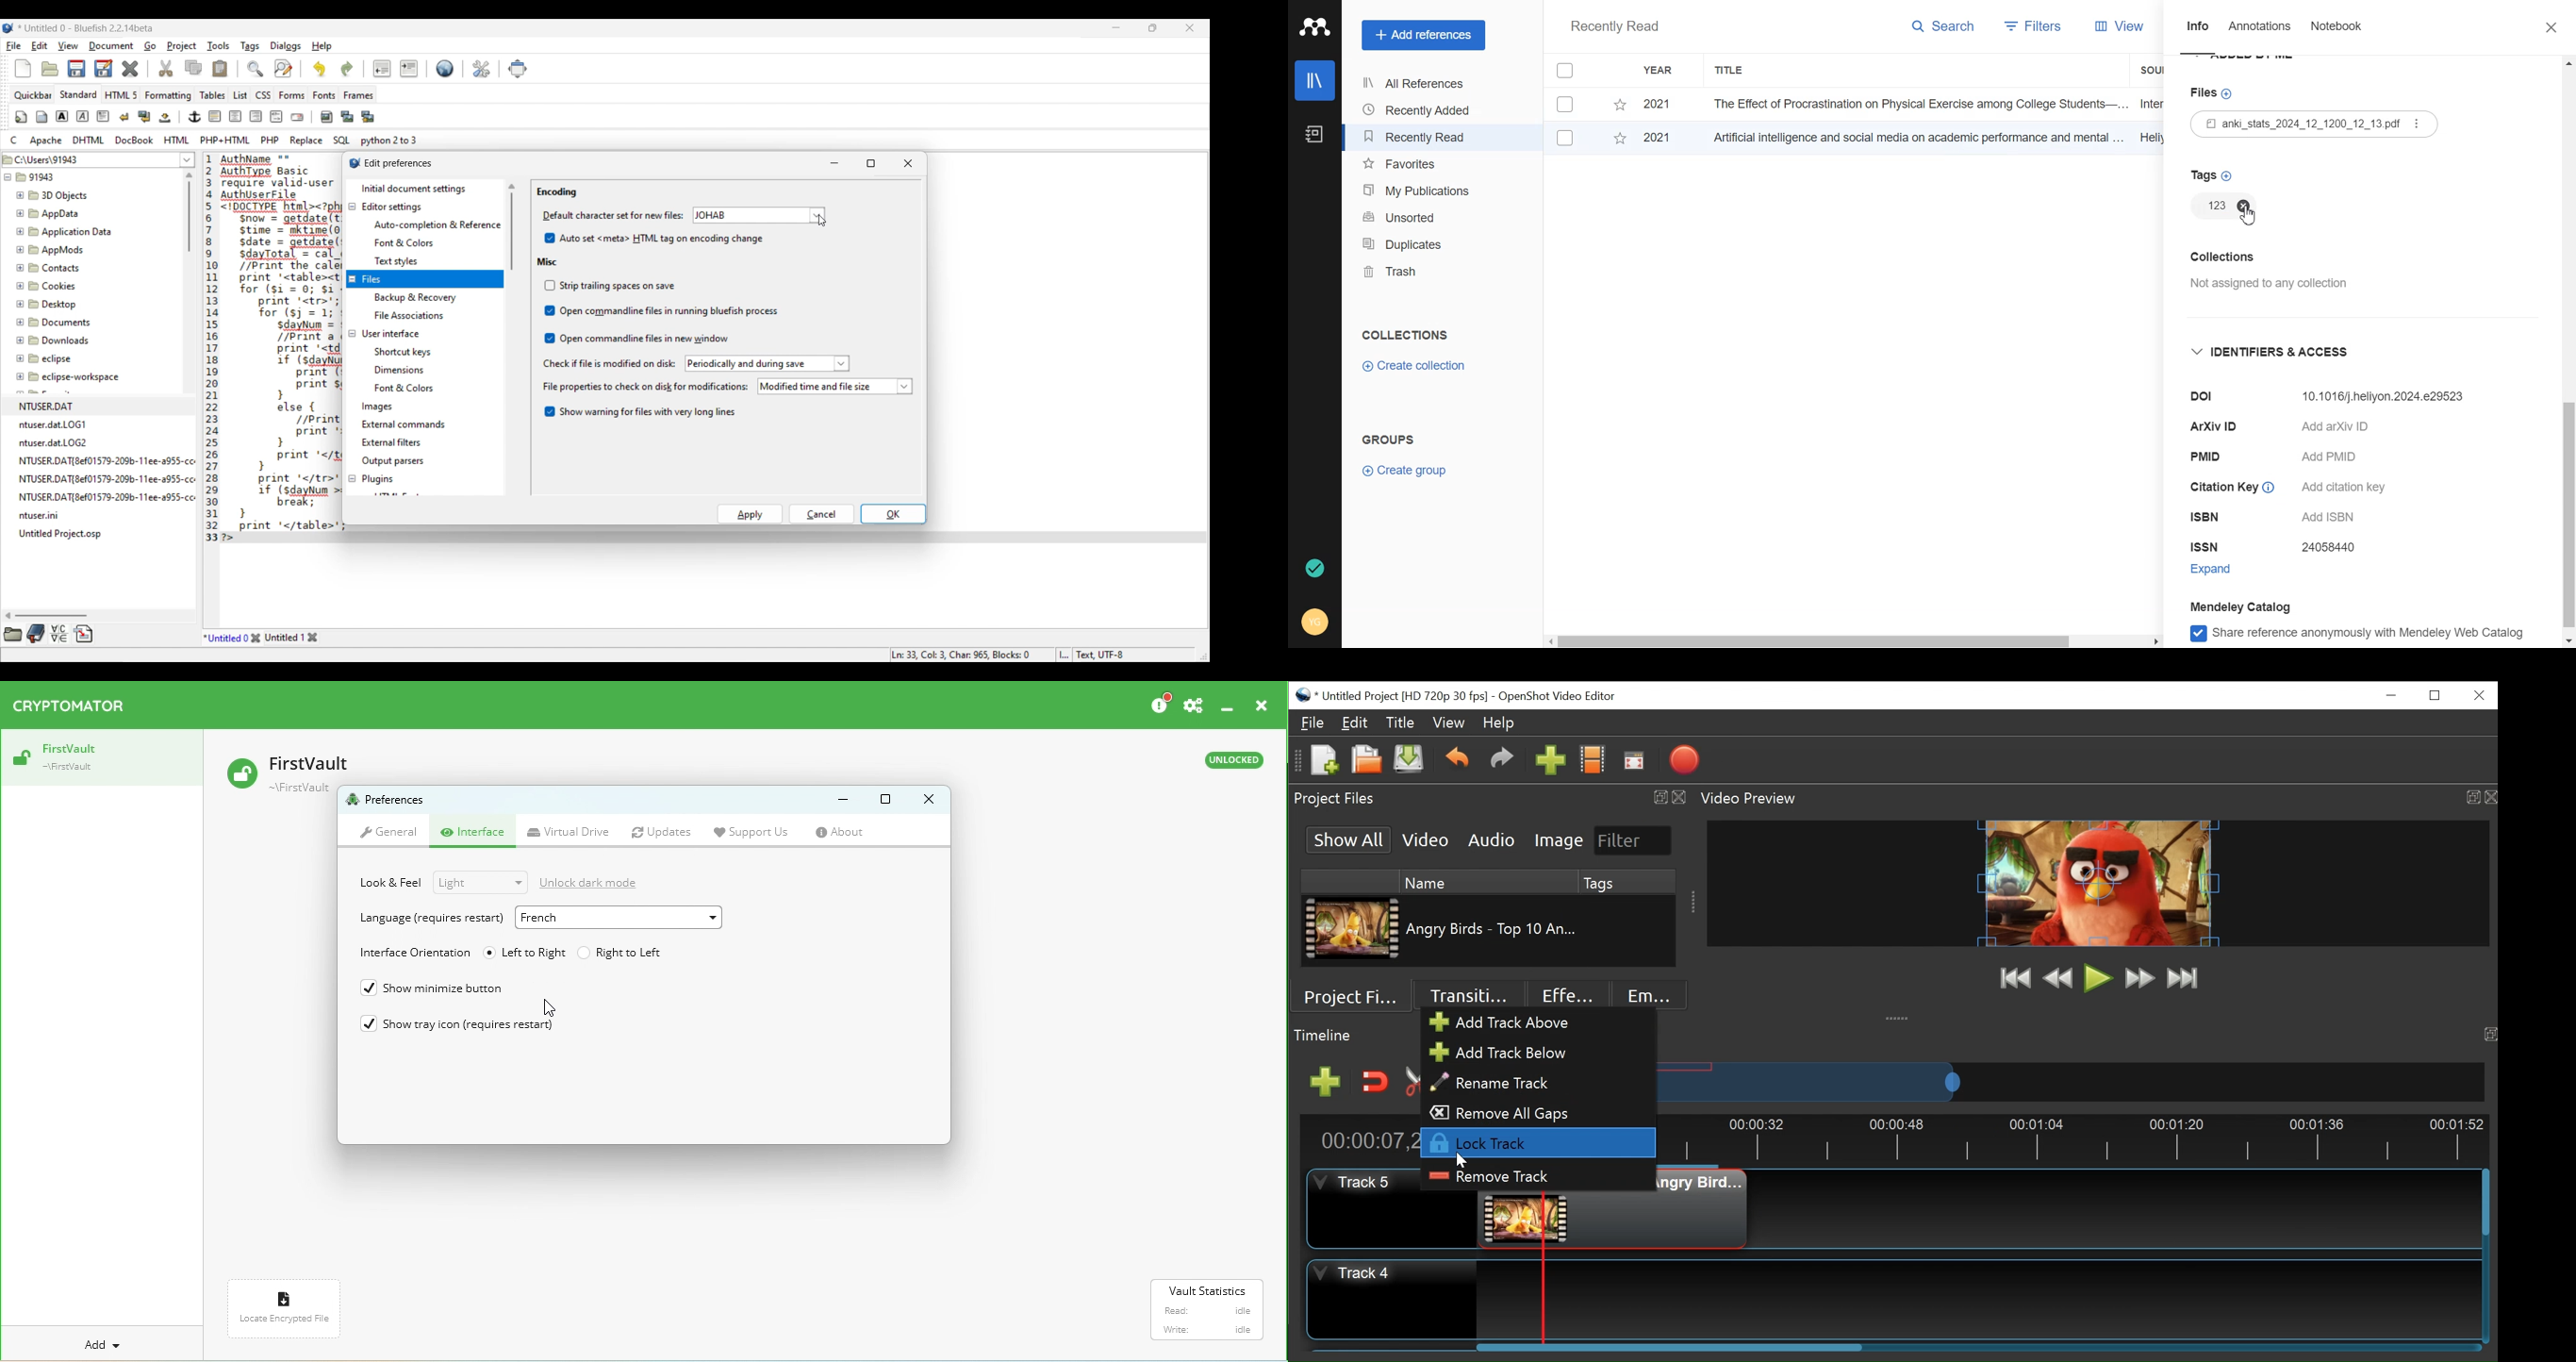 The image size is (2576, 1372). What do you see at coordinates (166, 68) in the screenshot?
I see `Cut` at bounding box center [166, 68].